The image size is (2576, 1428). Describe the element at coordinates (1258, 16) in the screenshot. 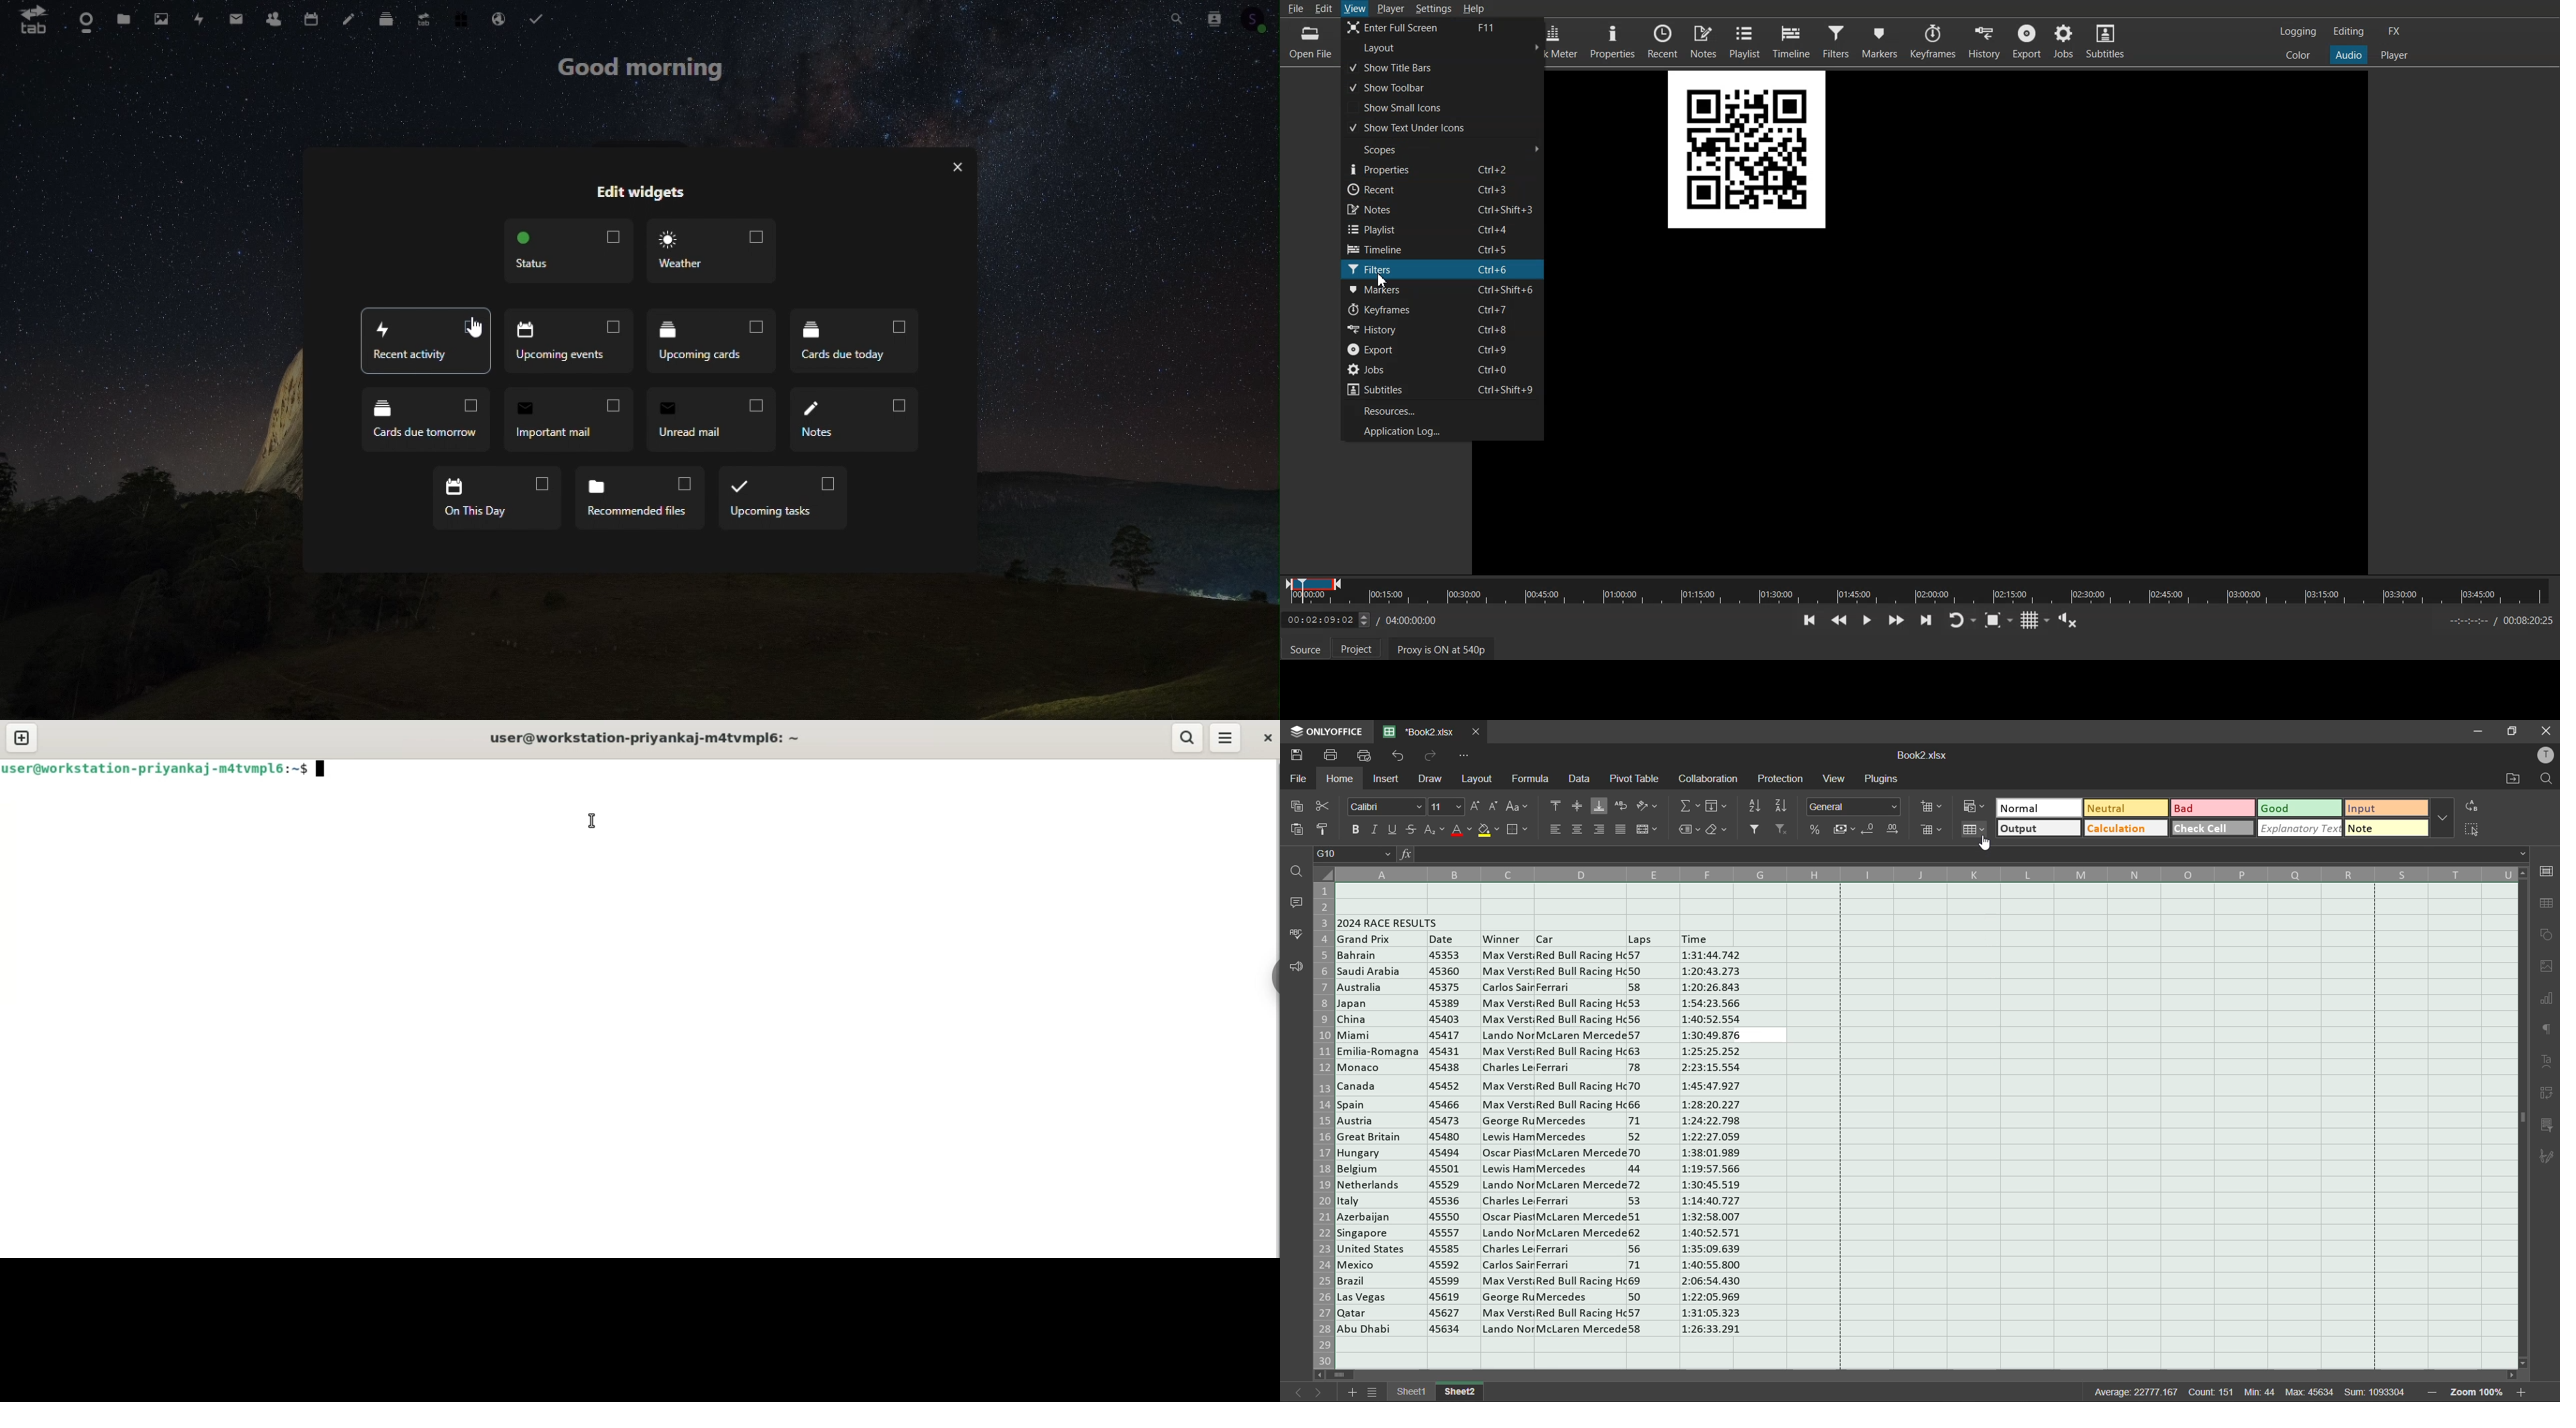

I see `Account icon` at that location.